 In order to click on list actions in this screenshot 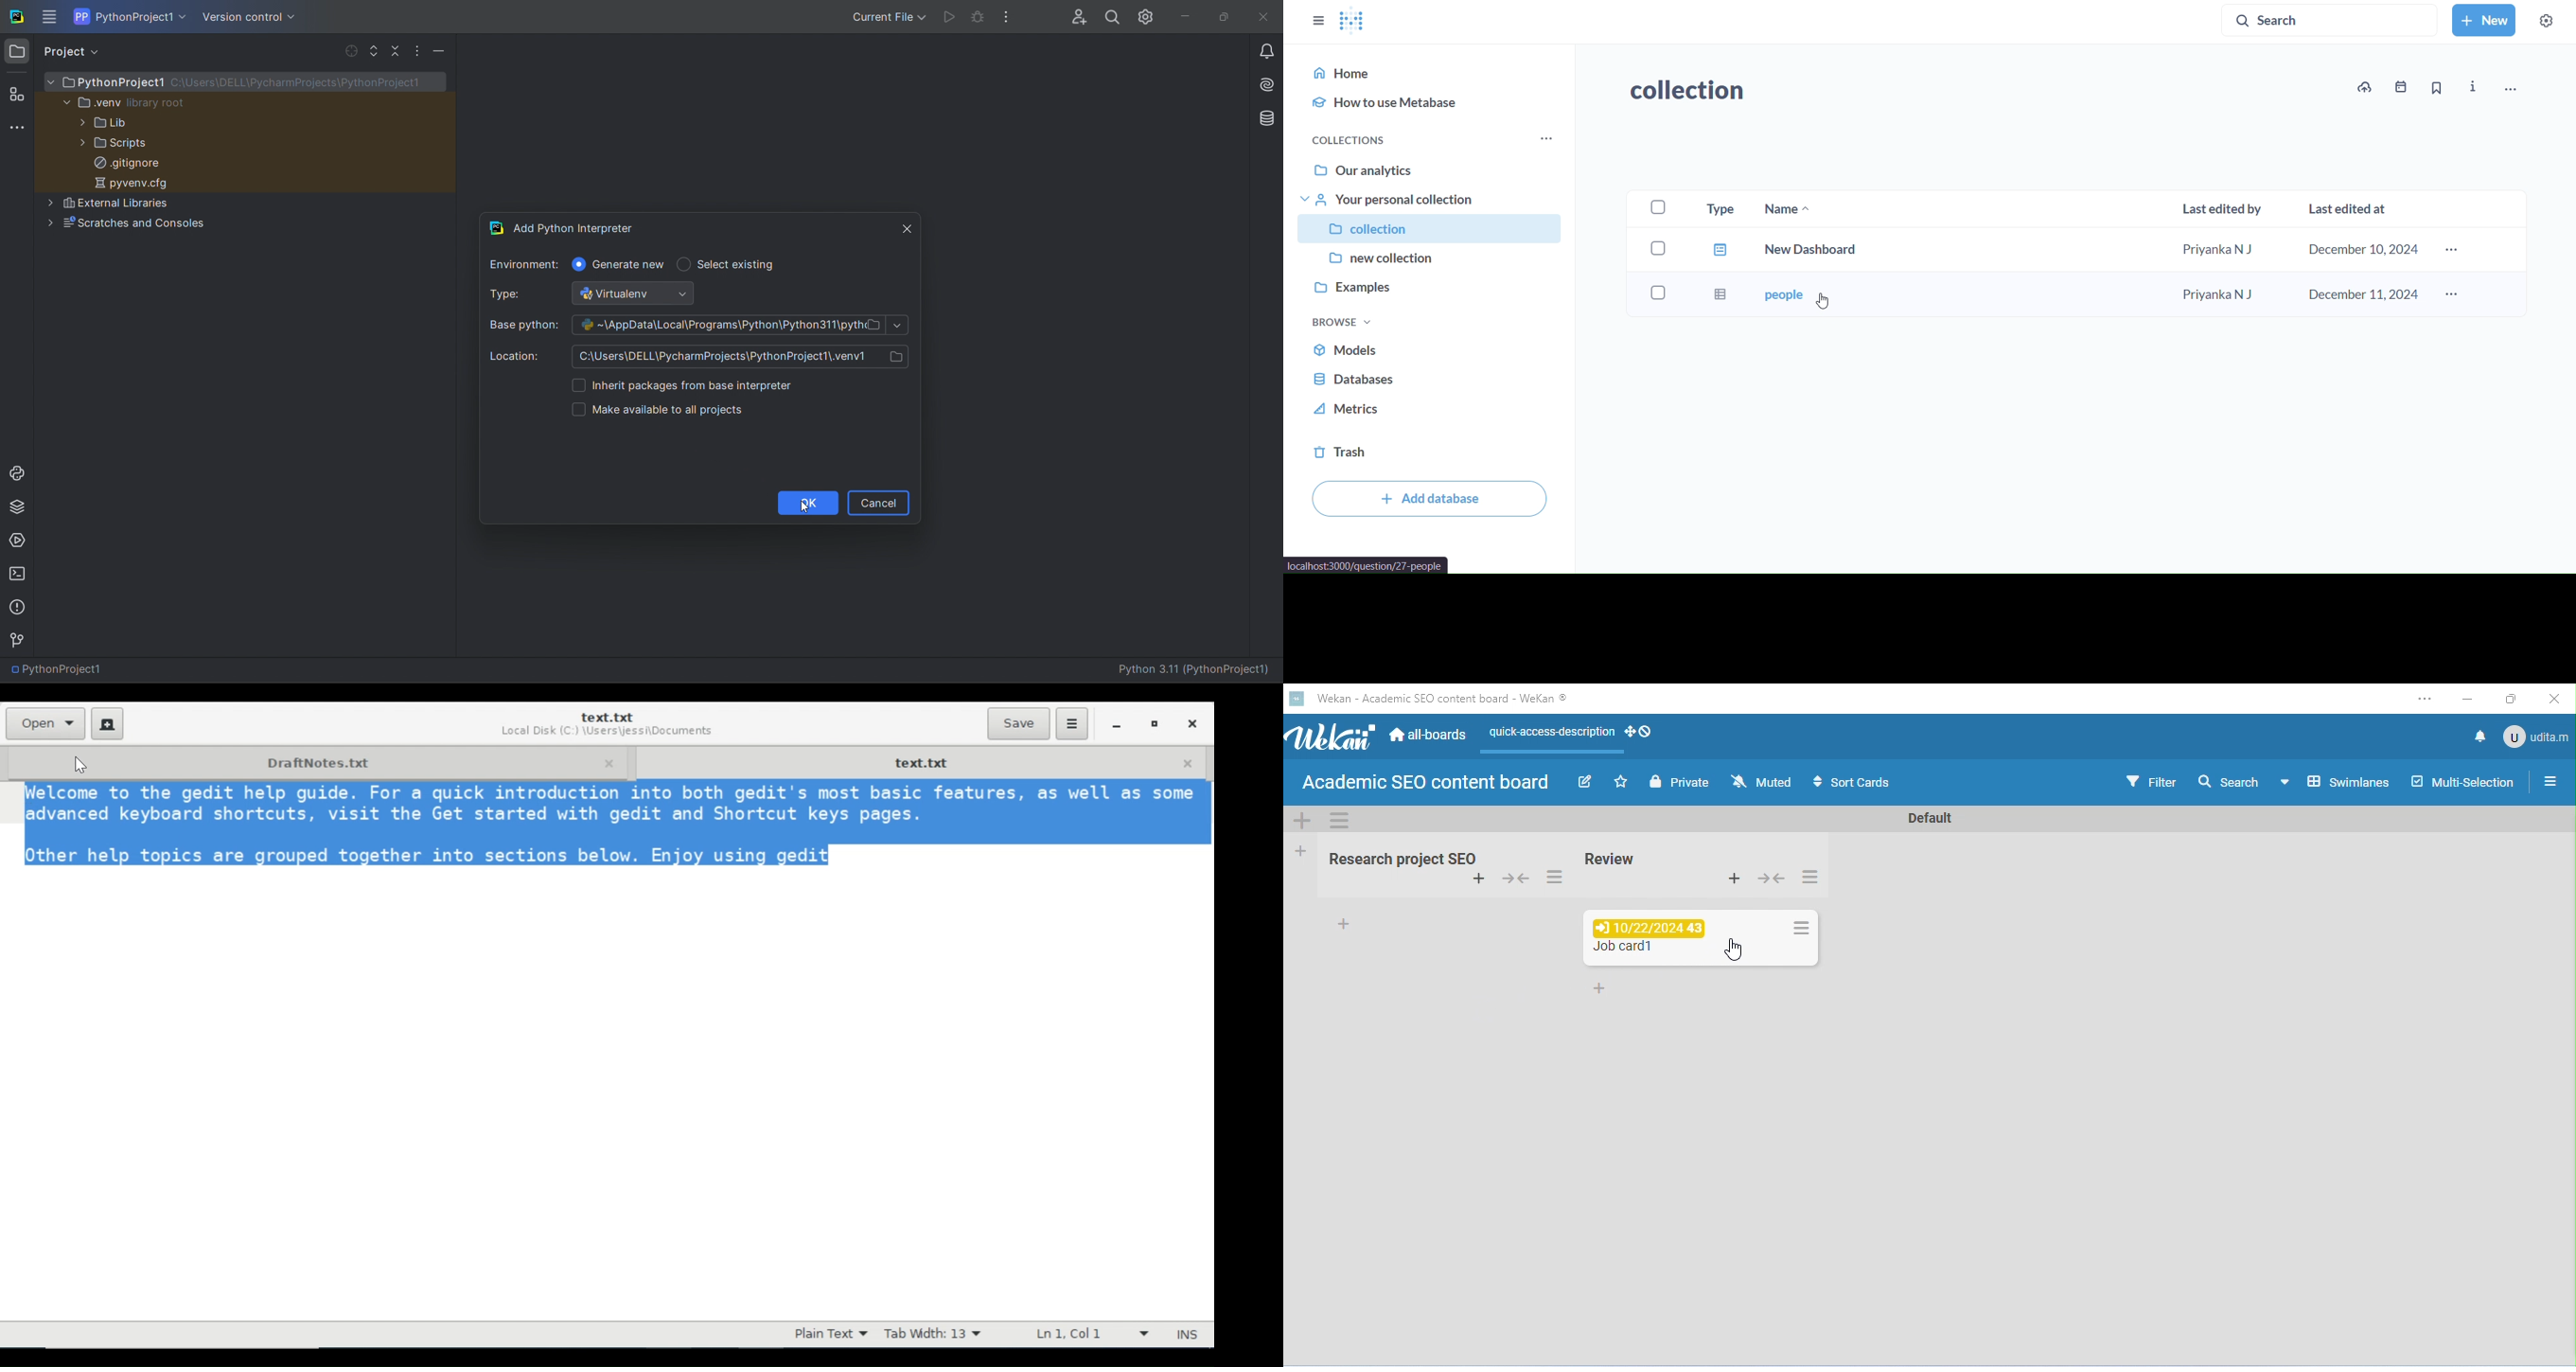, I will do `click(1553, 879)`.